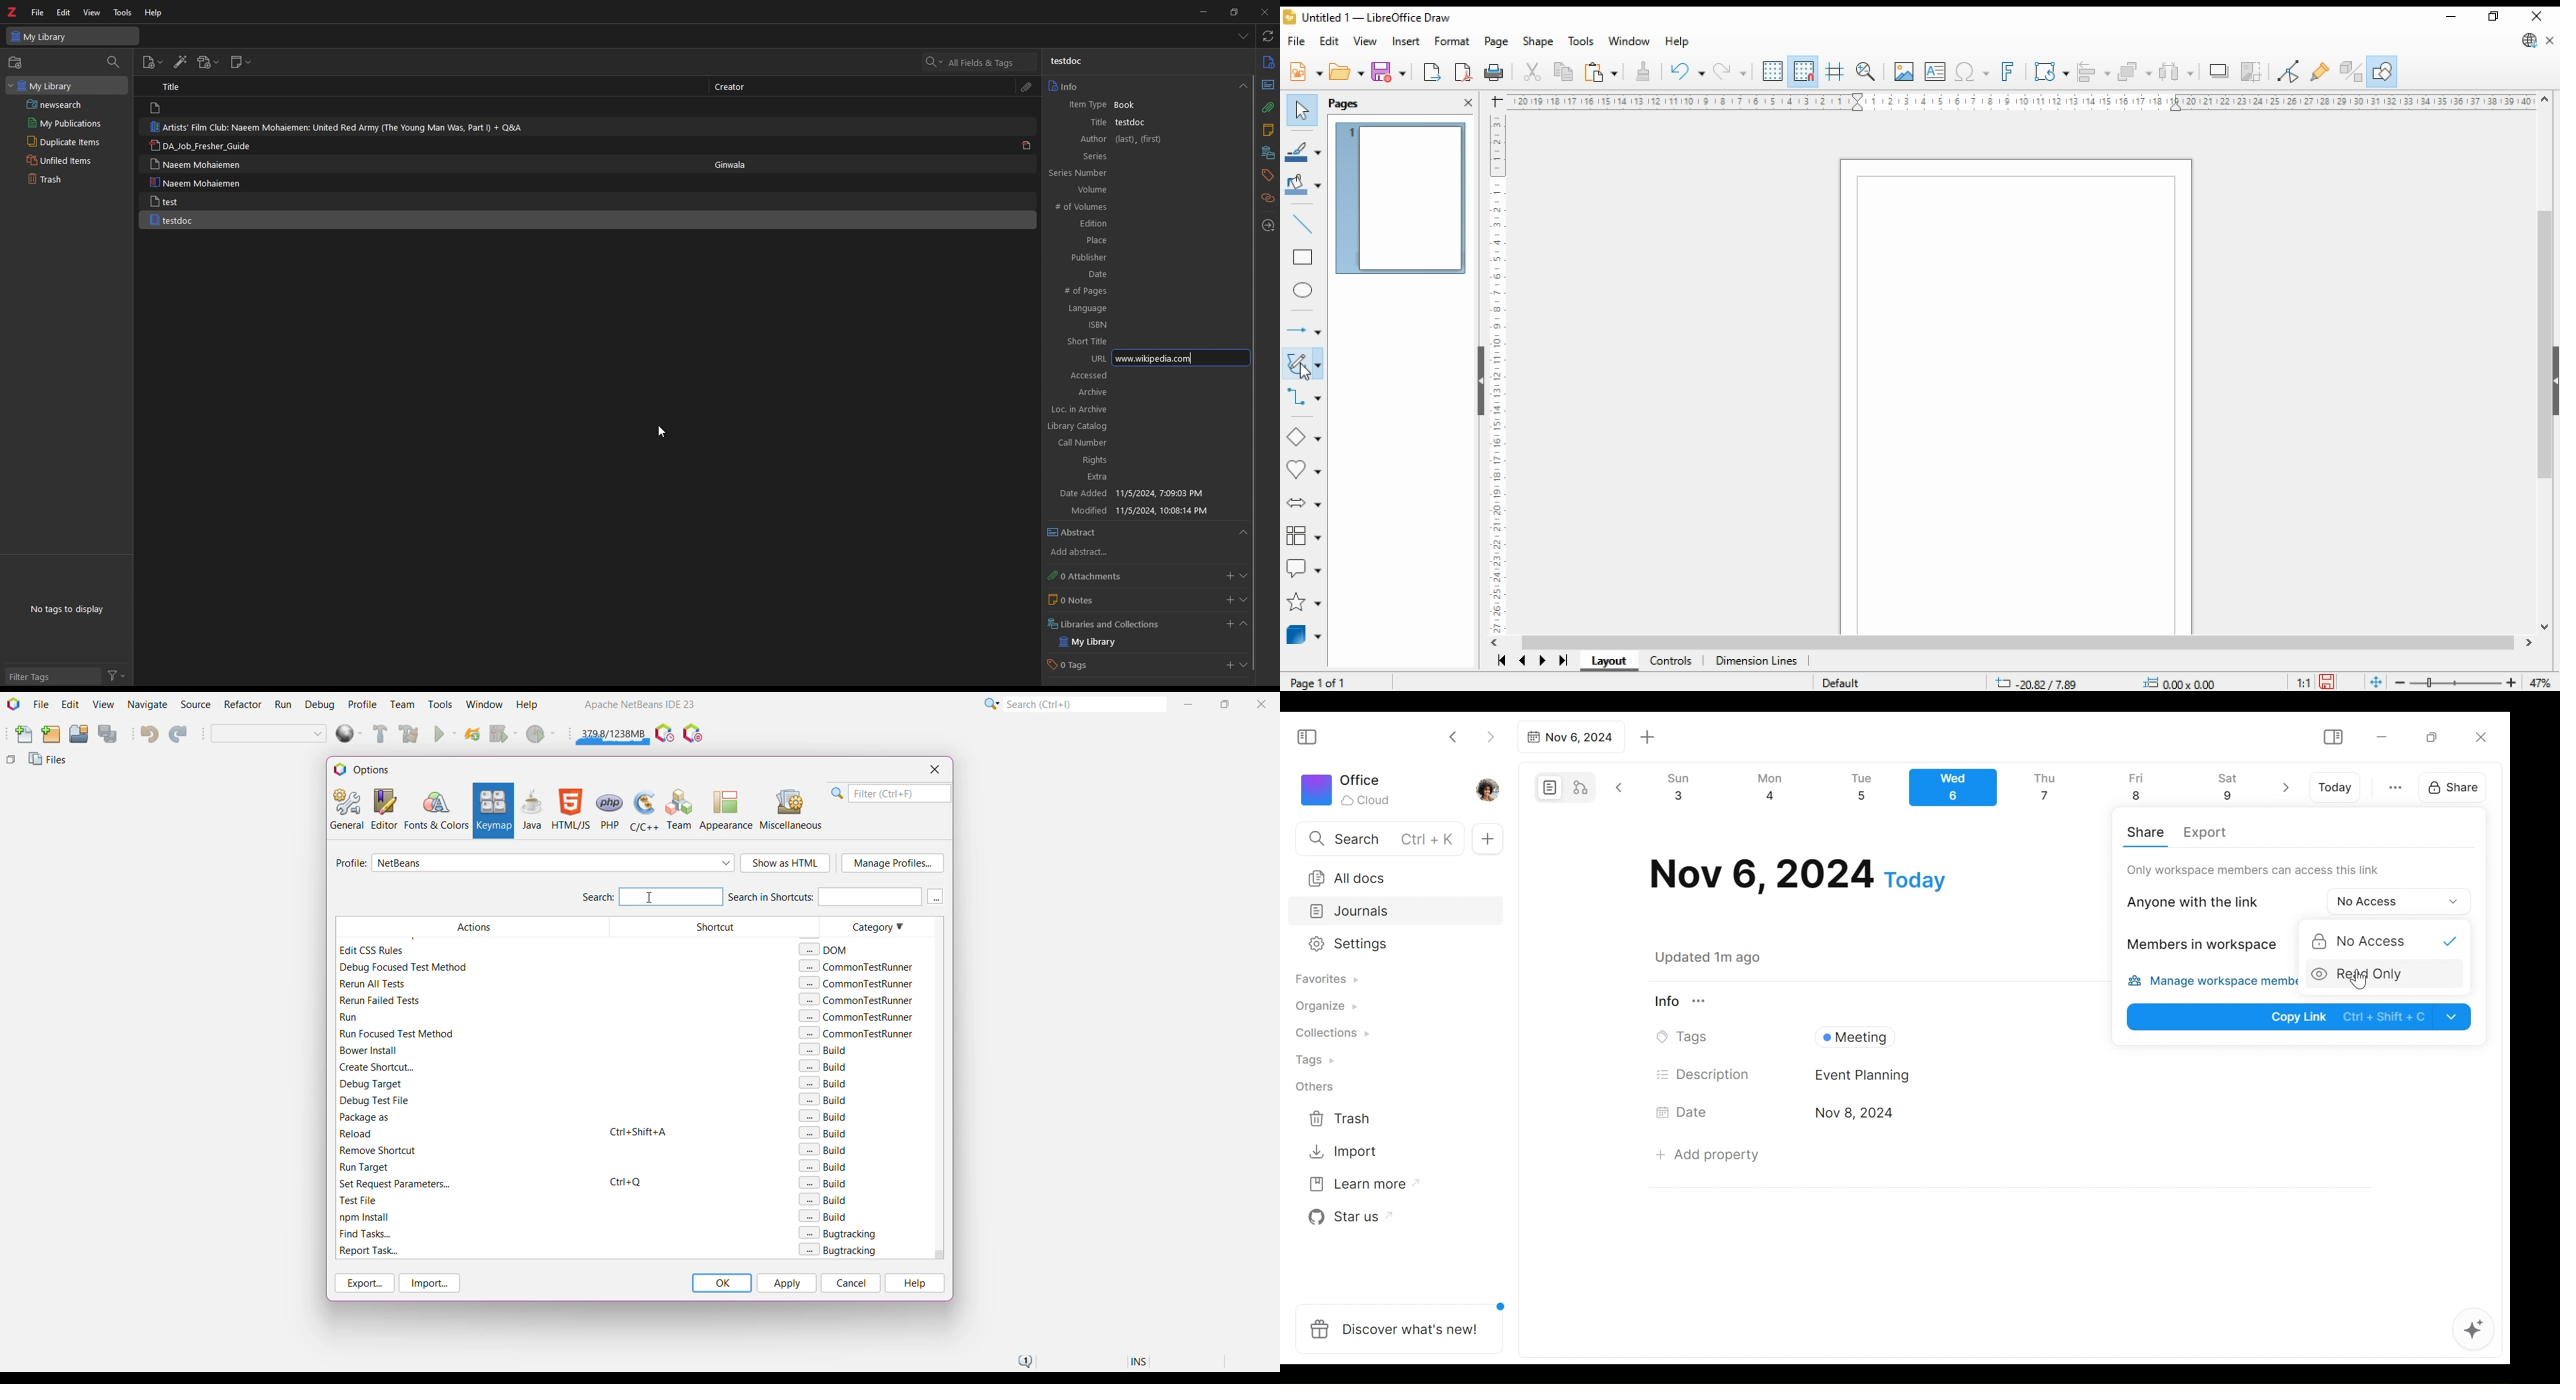  I want to click on Rights, so click(1141, 462).